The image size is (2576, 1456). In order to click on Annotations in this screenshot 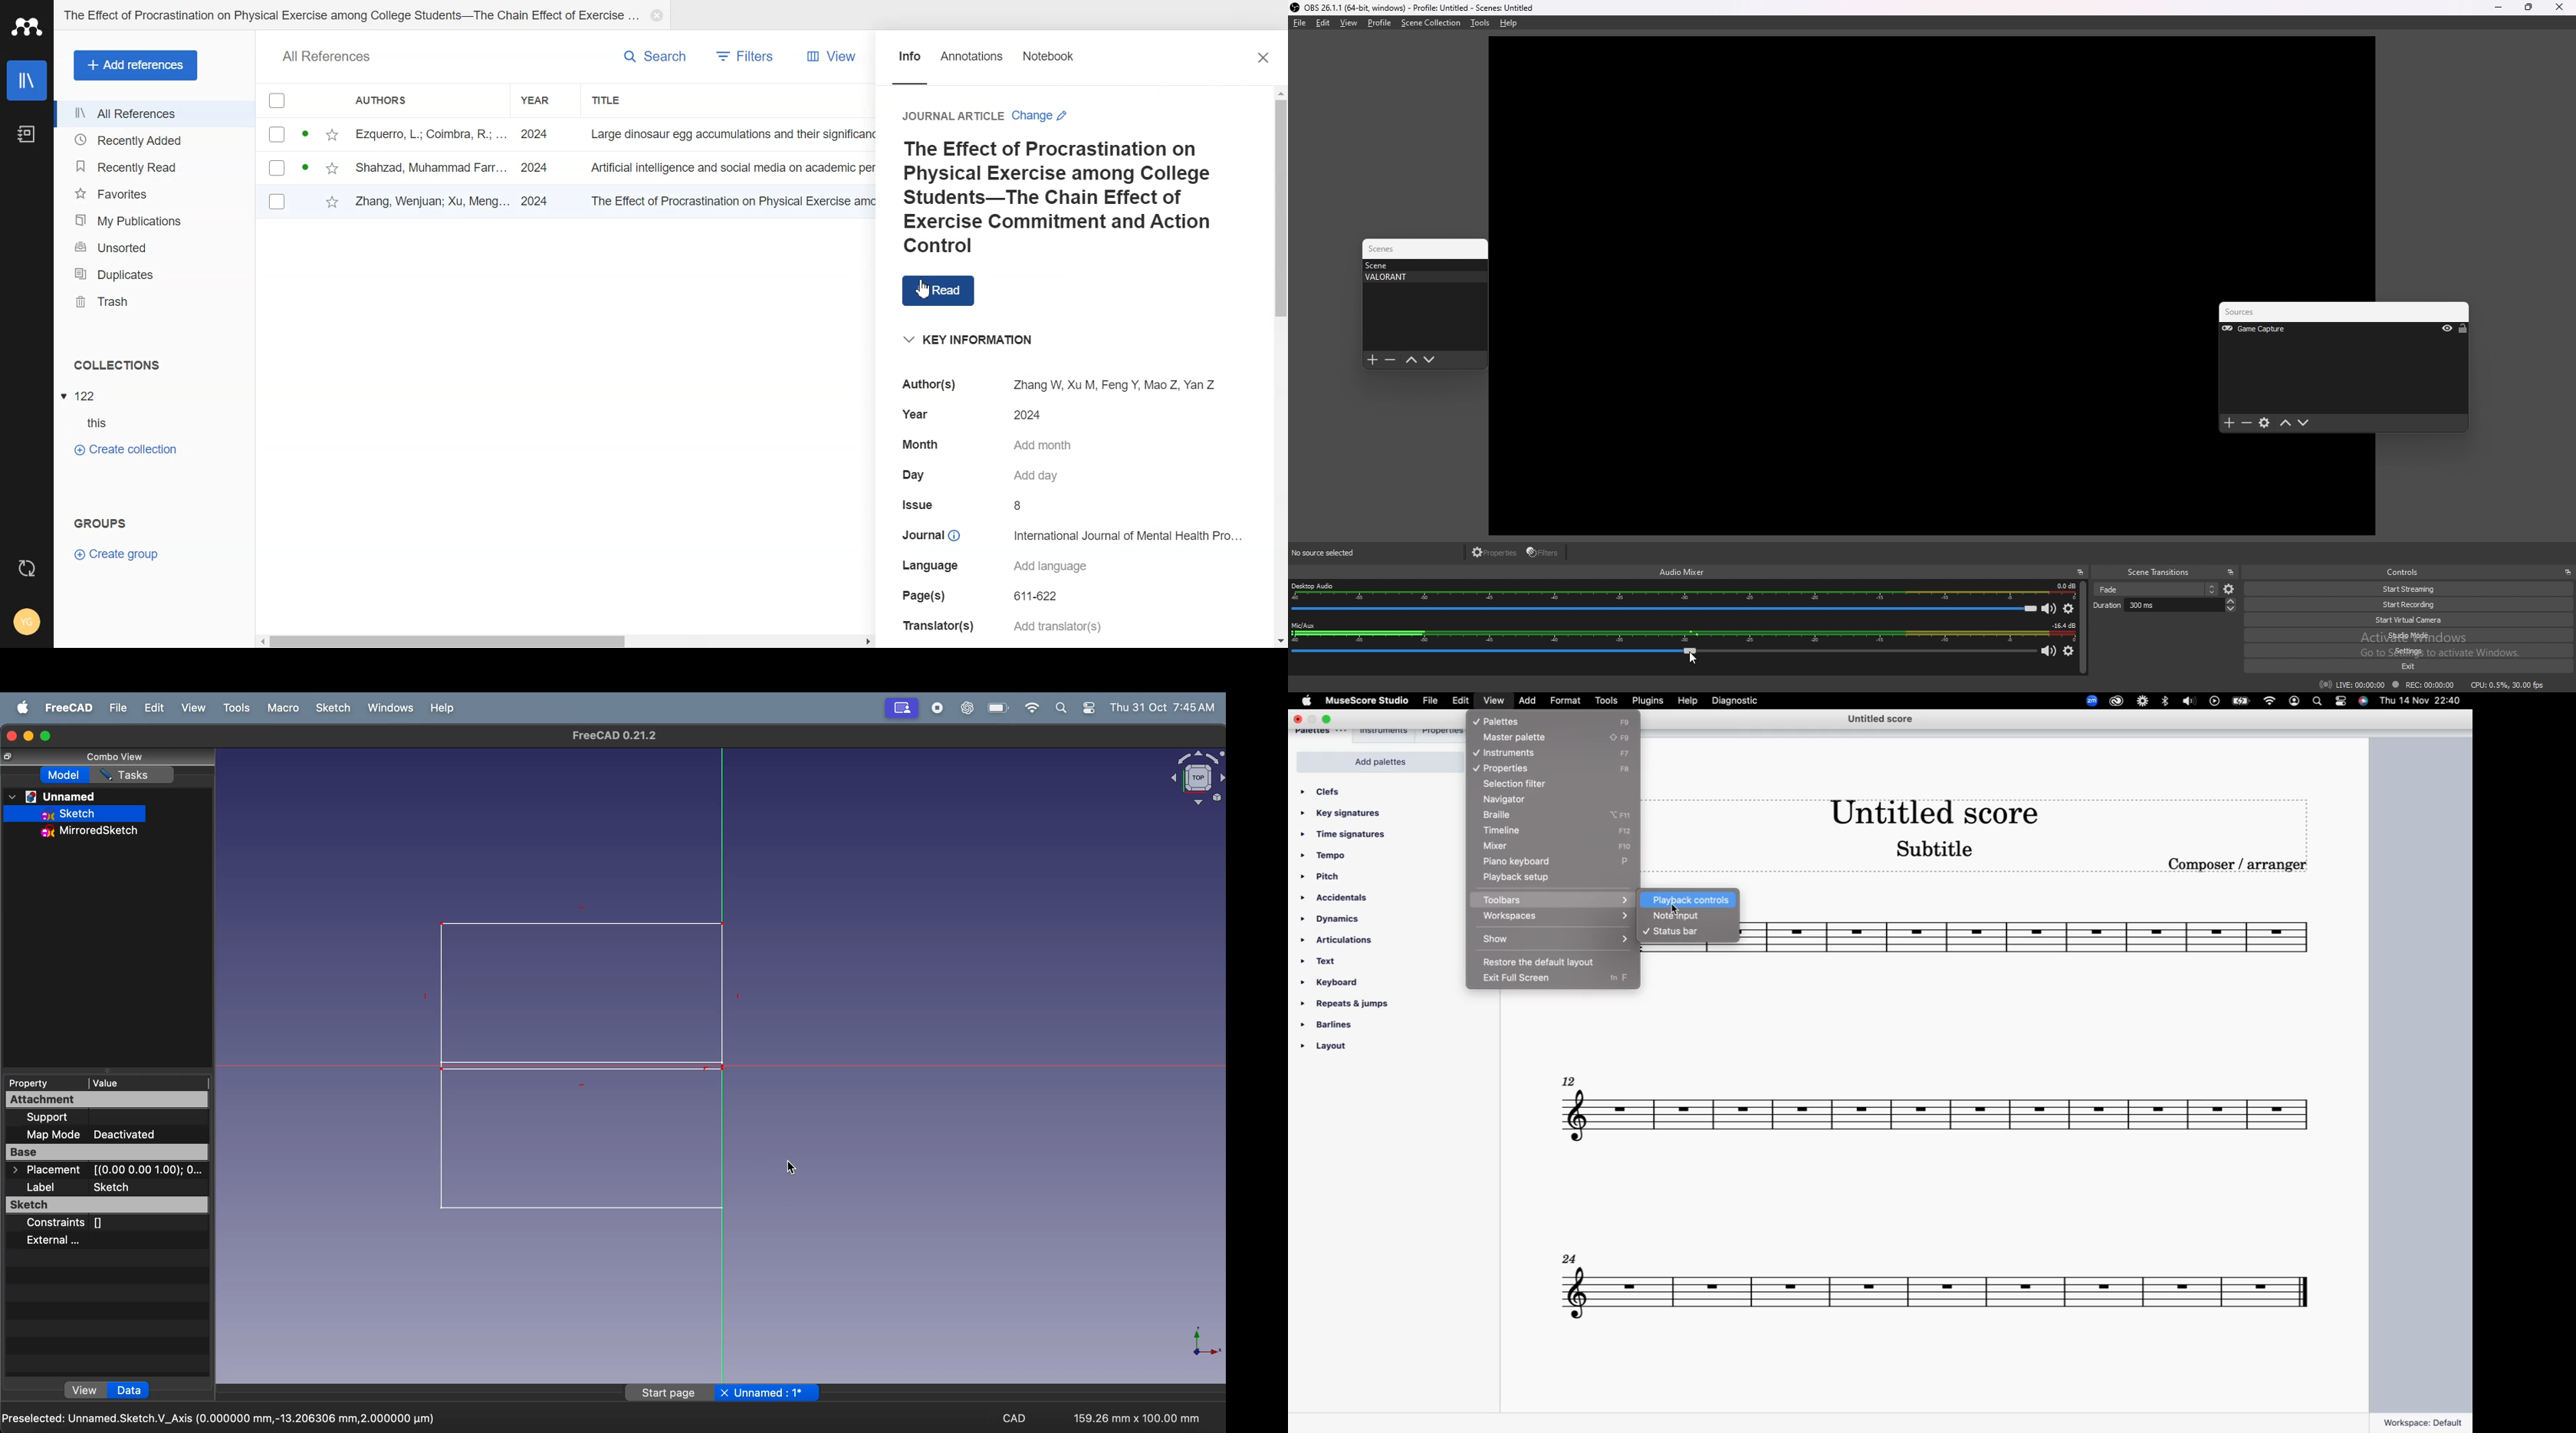, I will do `click(971, 60)`.